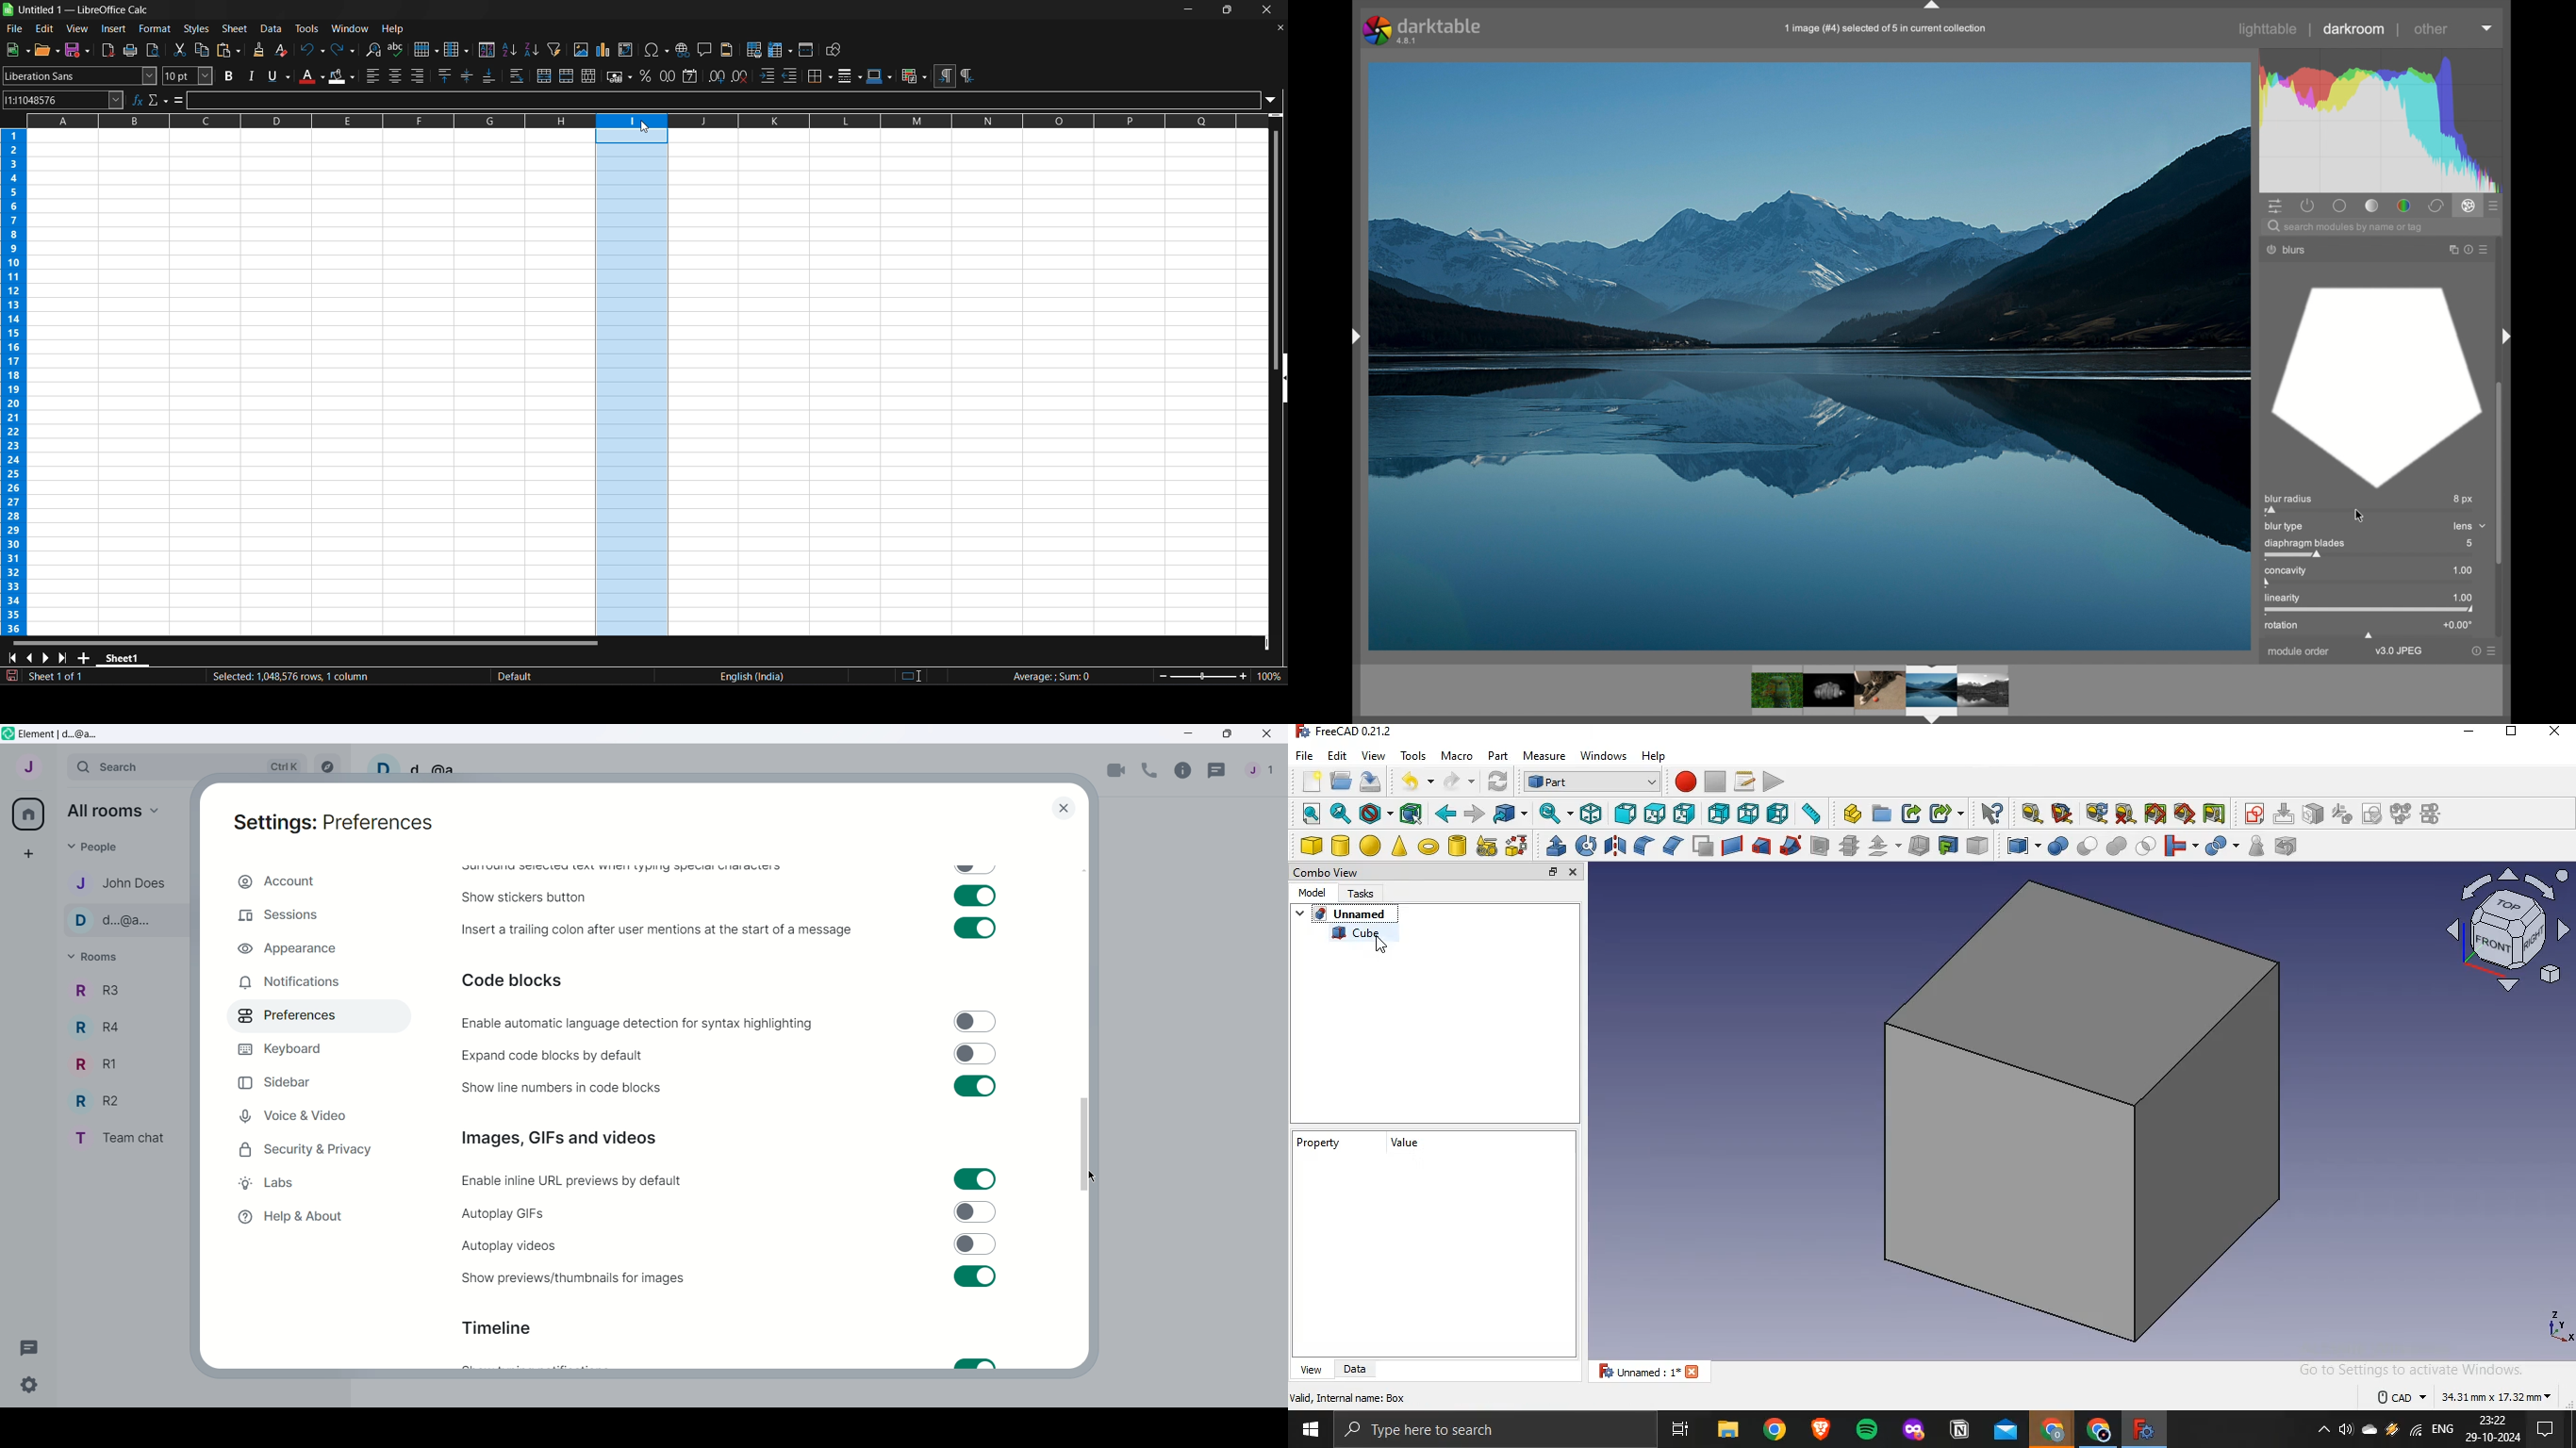 Image resolution: width=2576 pixels, height=1456 pixels. Describe the element at coordinates (498, 1328) in the screenshot. I see `Timeline` at that location.